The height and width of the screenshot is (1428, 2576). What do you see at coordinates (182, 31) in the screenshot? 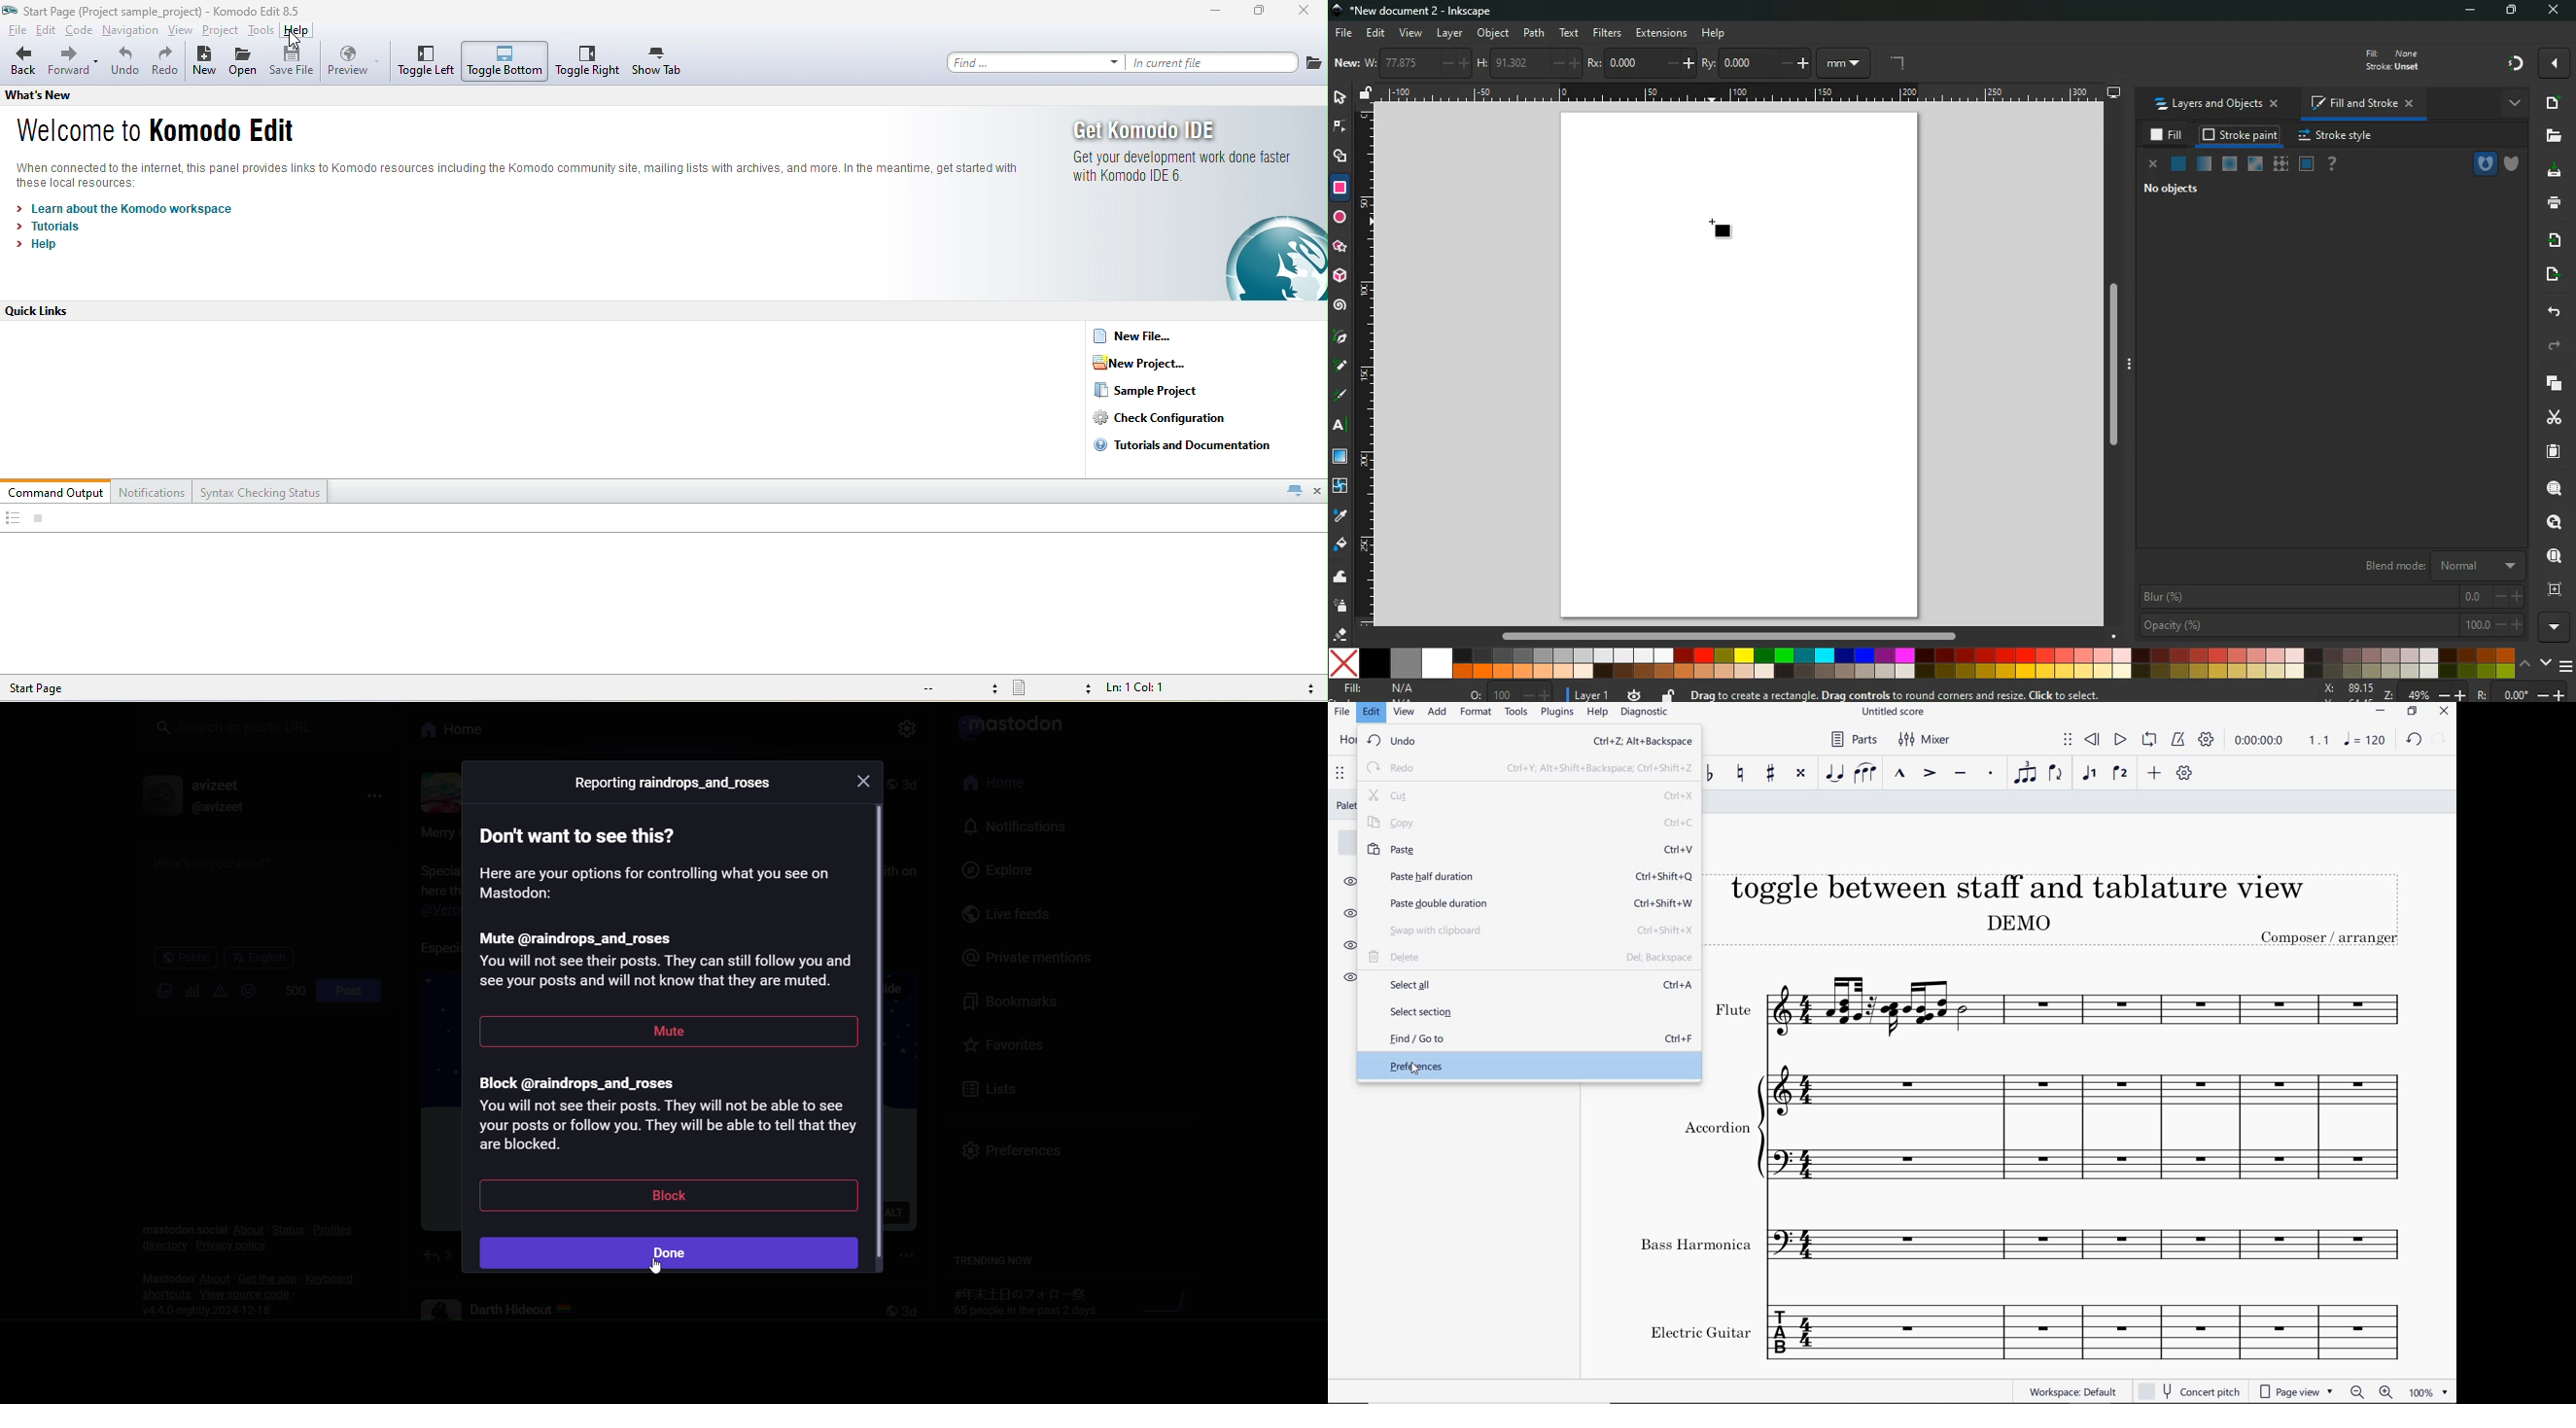
I see `view` at bounding box center [182, 31].